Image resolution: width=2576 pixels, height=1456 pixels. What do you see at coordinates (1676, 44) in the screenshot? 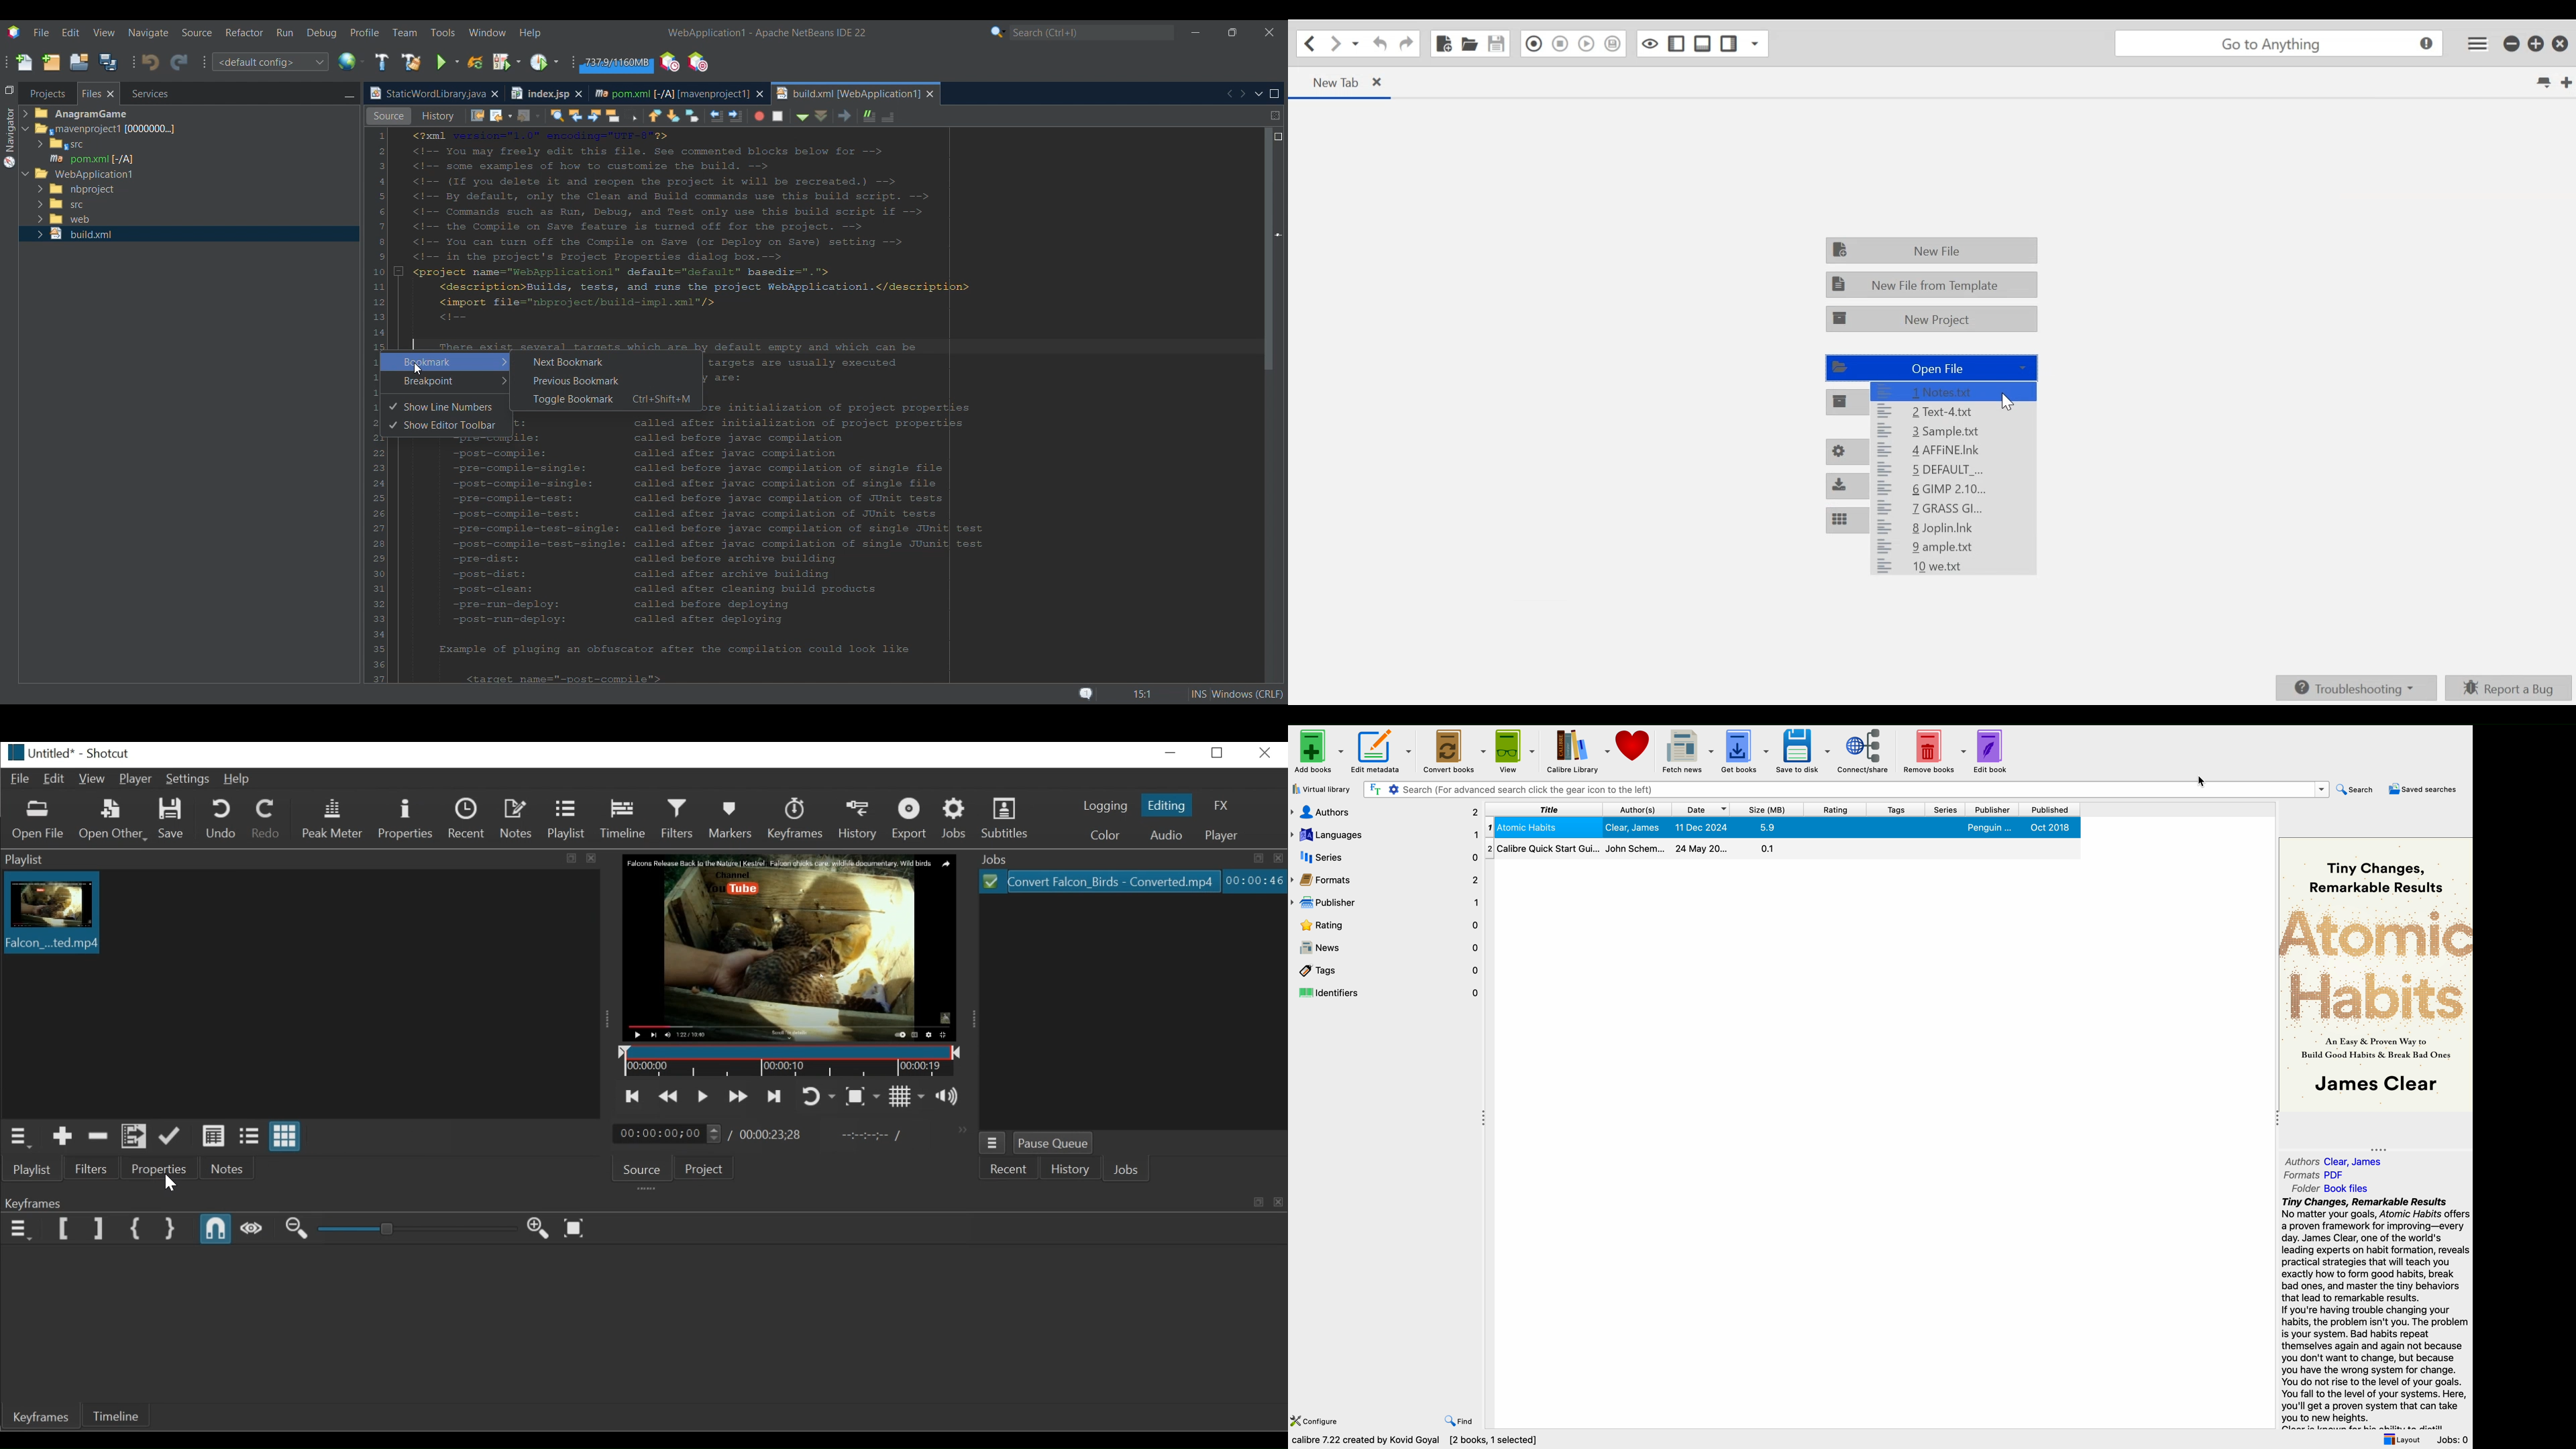
I see `Show/Hide left Pane` at bounding box center [1676, 44].